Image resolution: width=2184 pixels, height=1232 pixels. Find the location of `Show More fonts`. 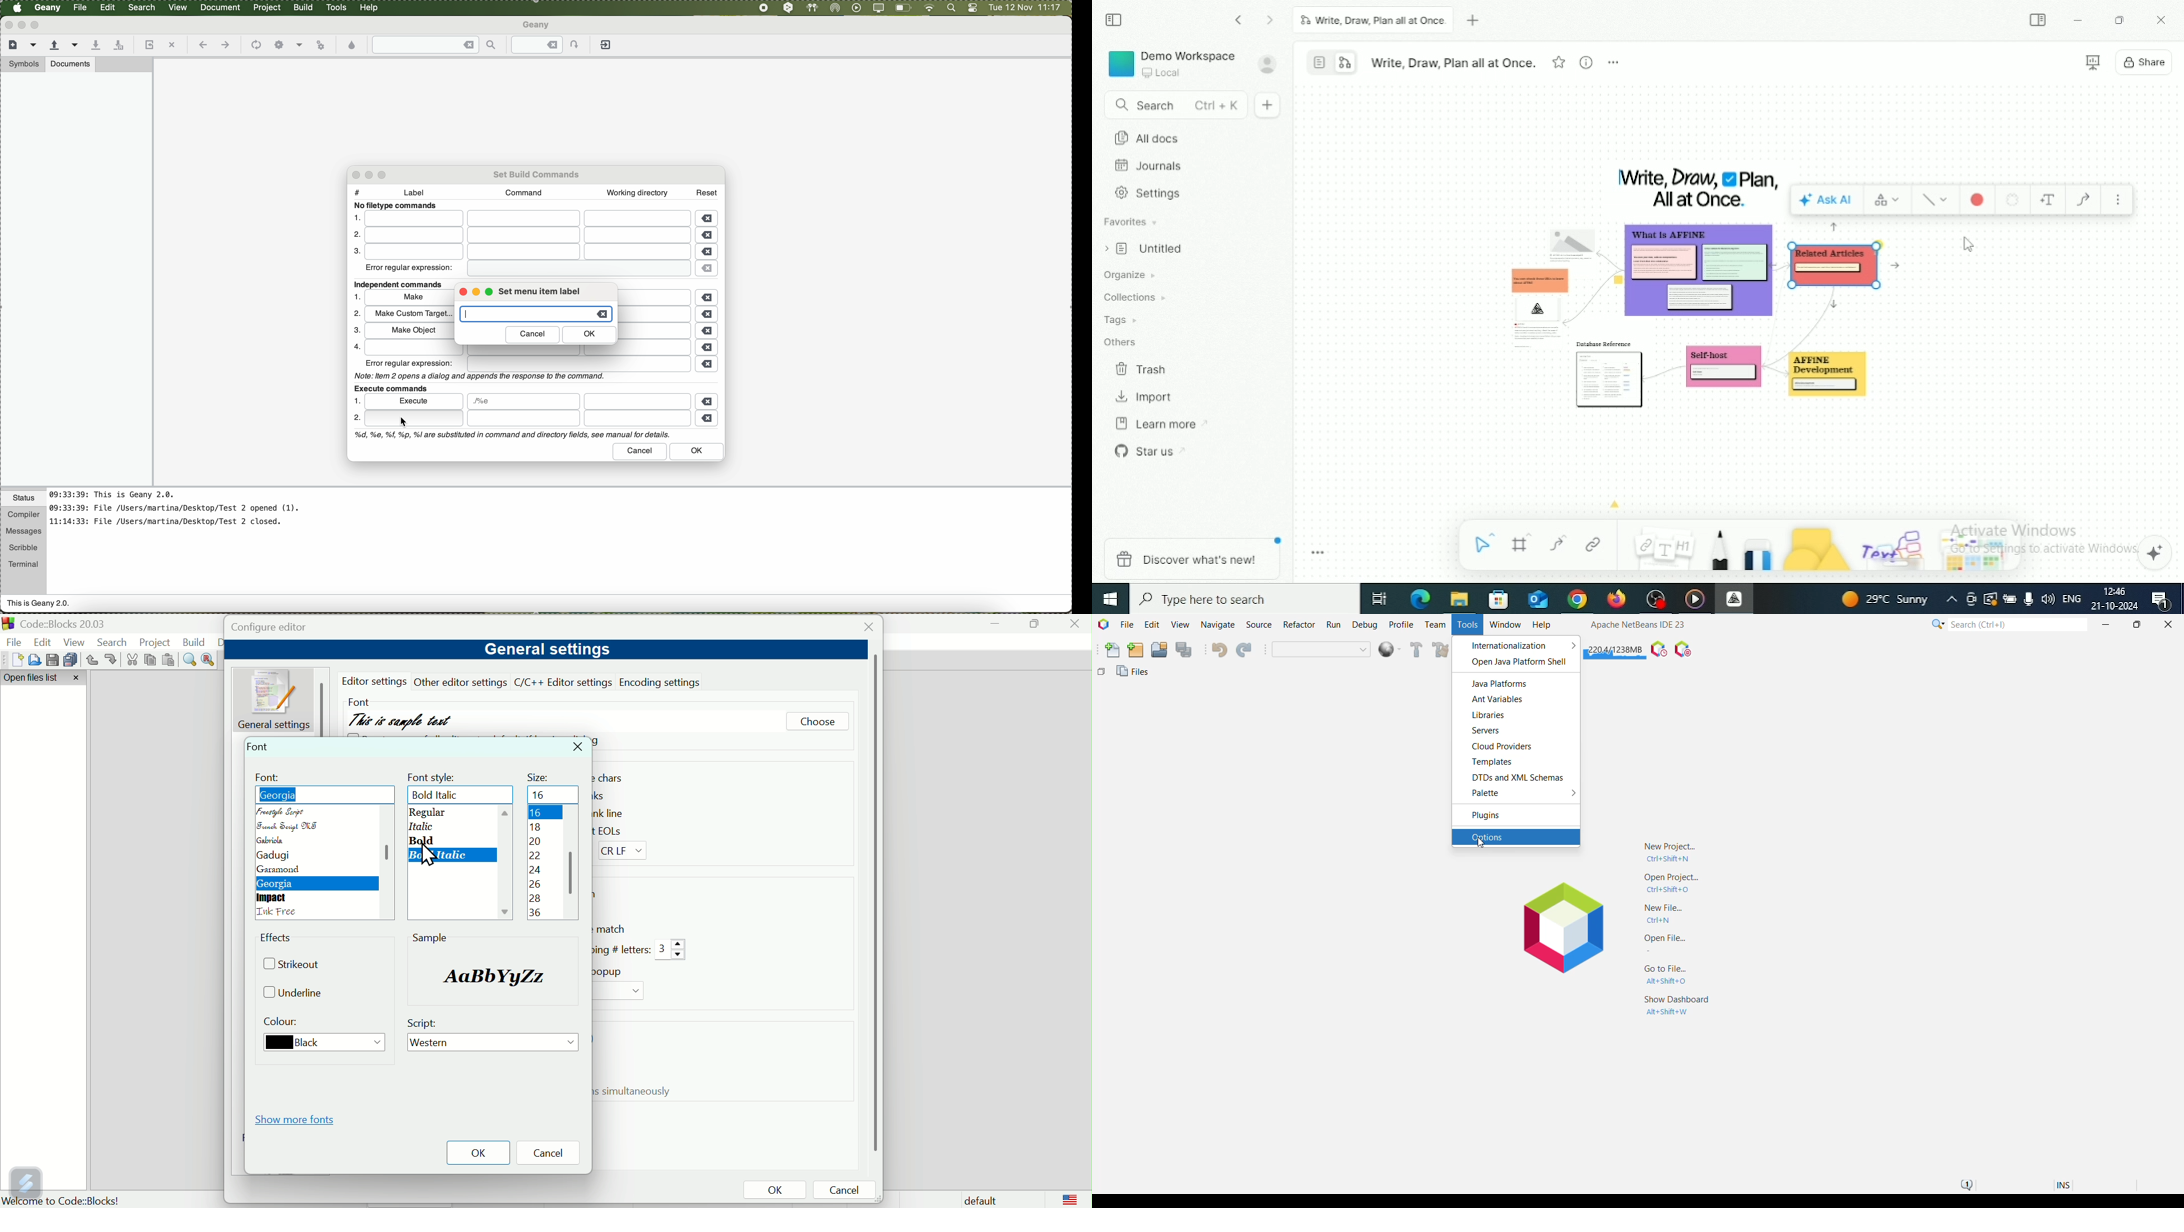

Show More fonts is located at coordinates (298, 1119).